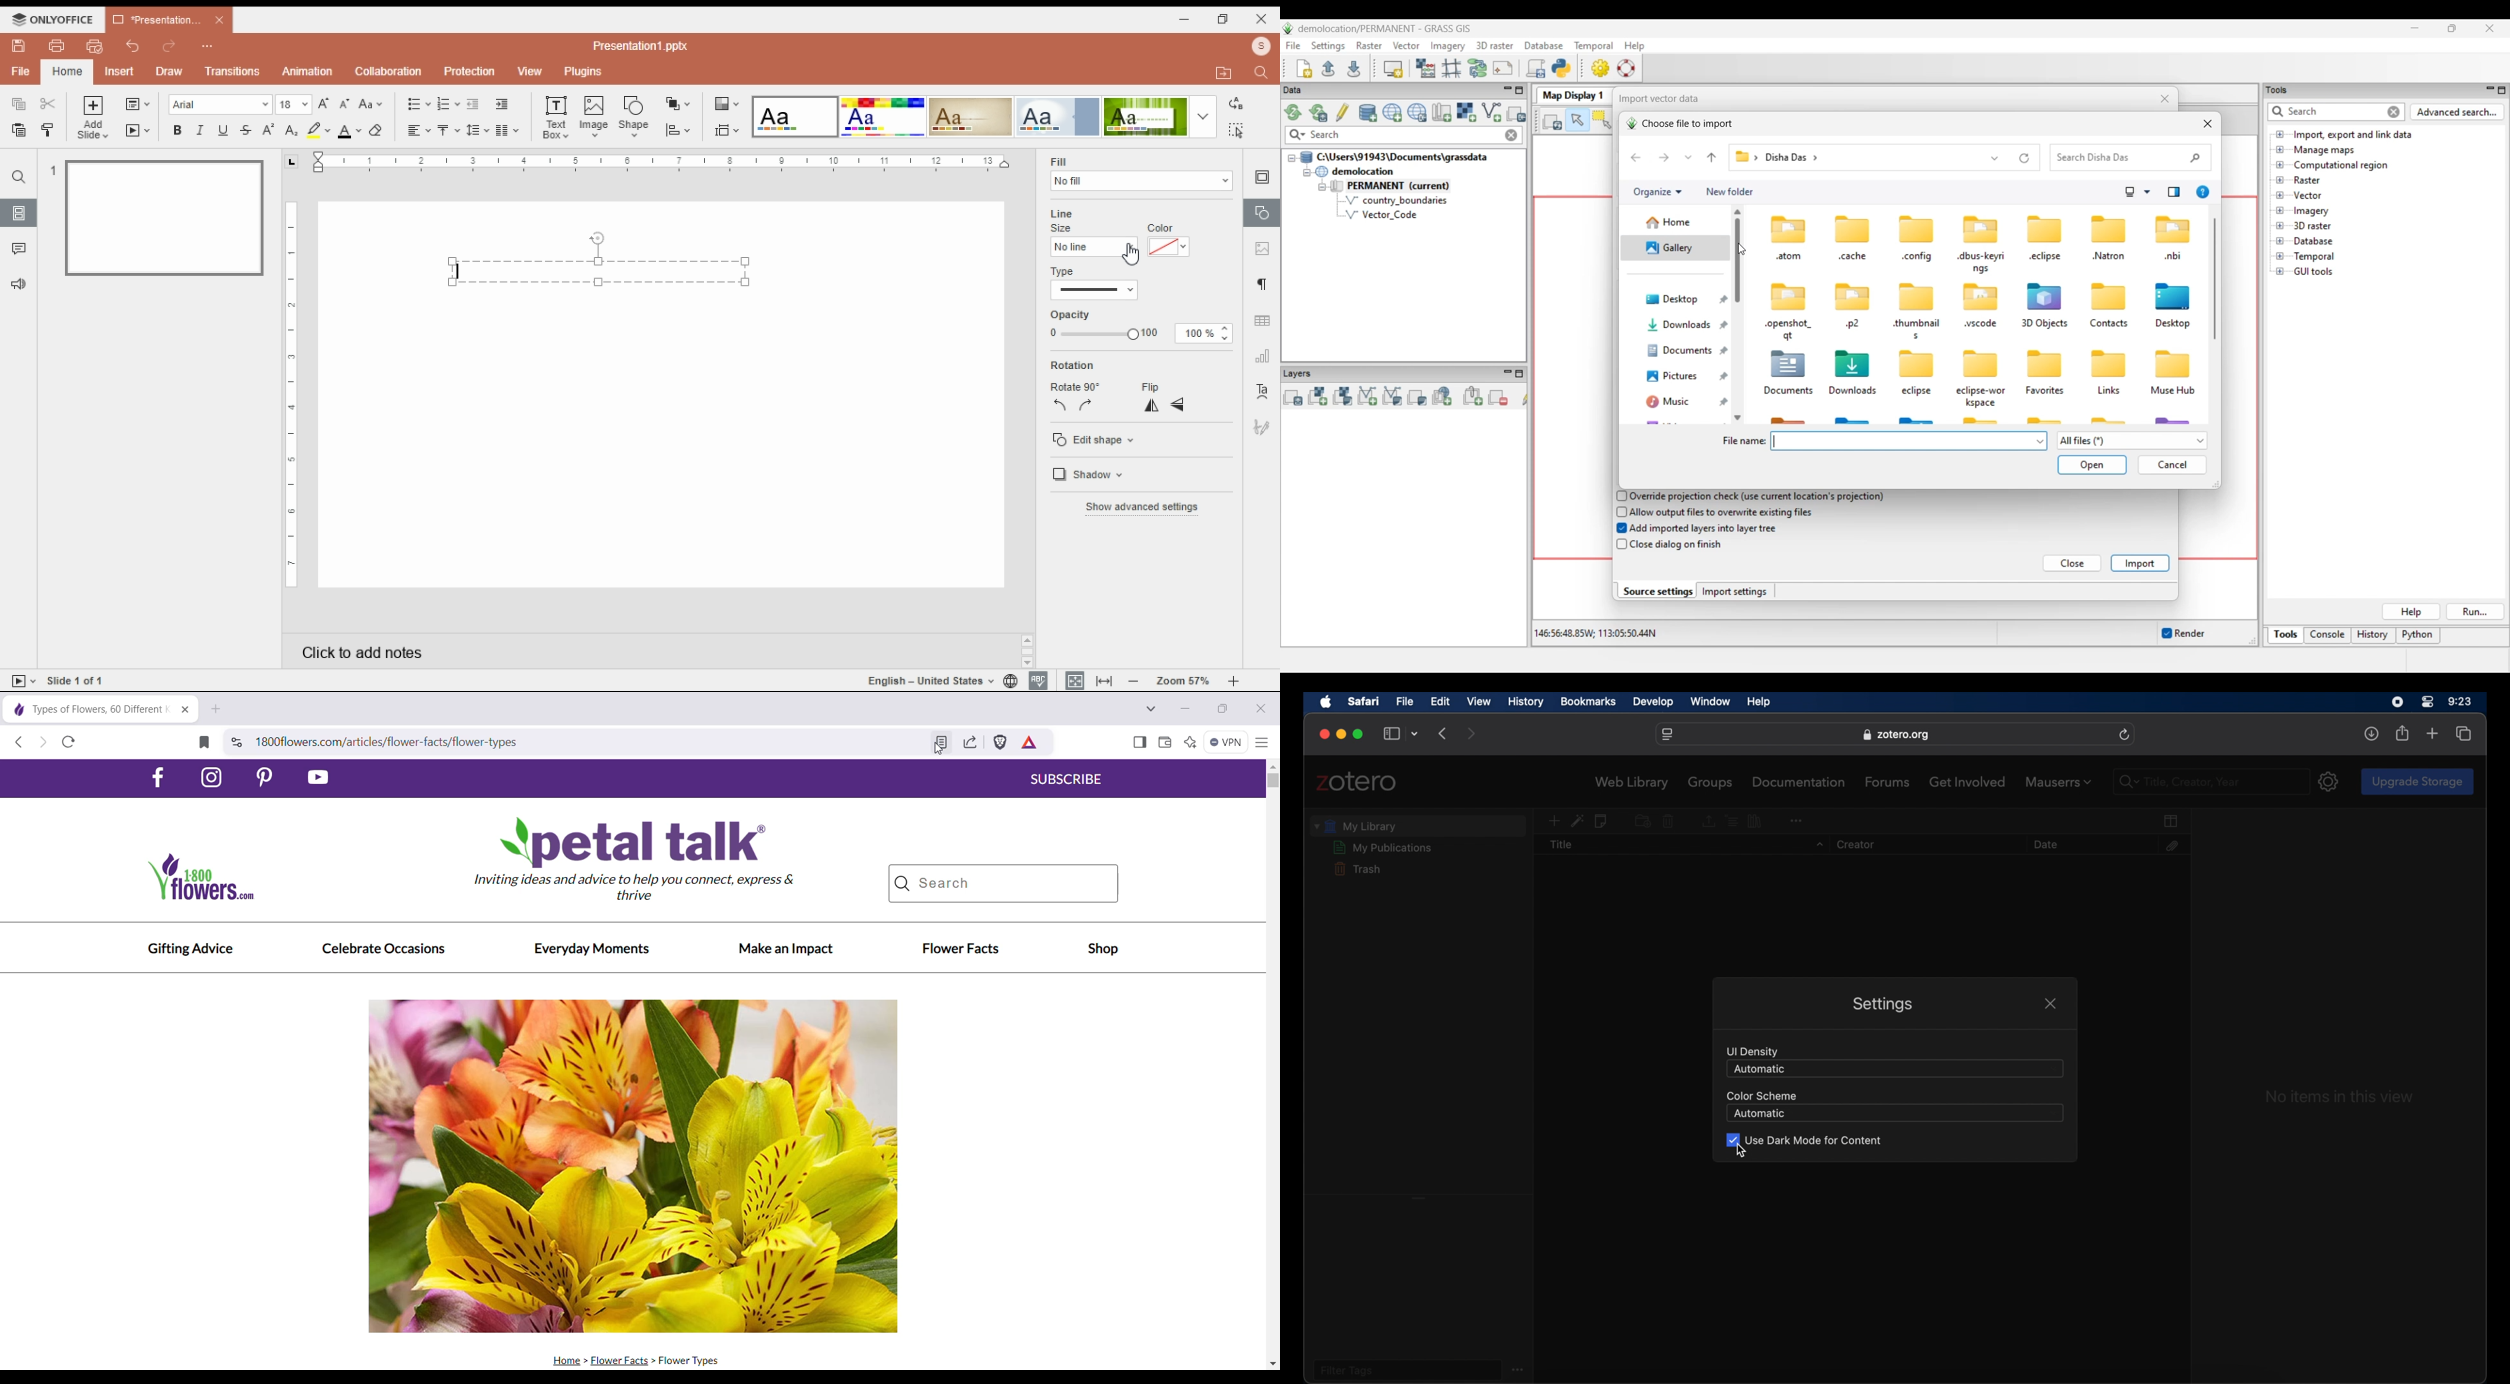 The image size is (2520, 1400). I want to click on bullets, so click(418, 103).